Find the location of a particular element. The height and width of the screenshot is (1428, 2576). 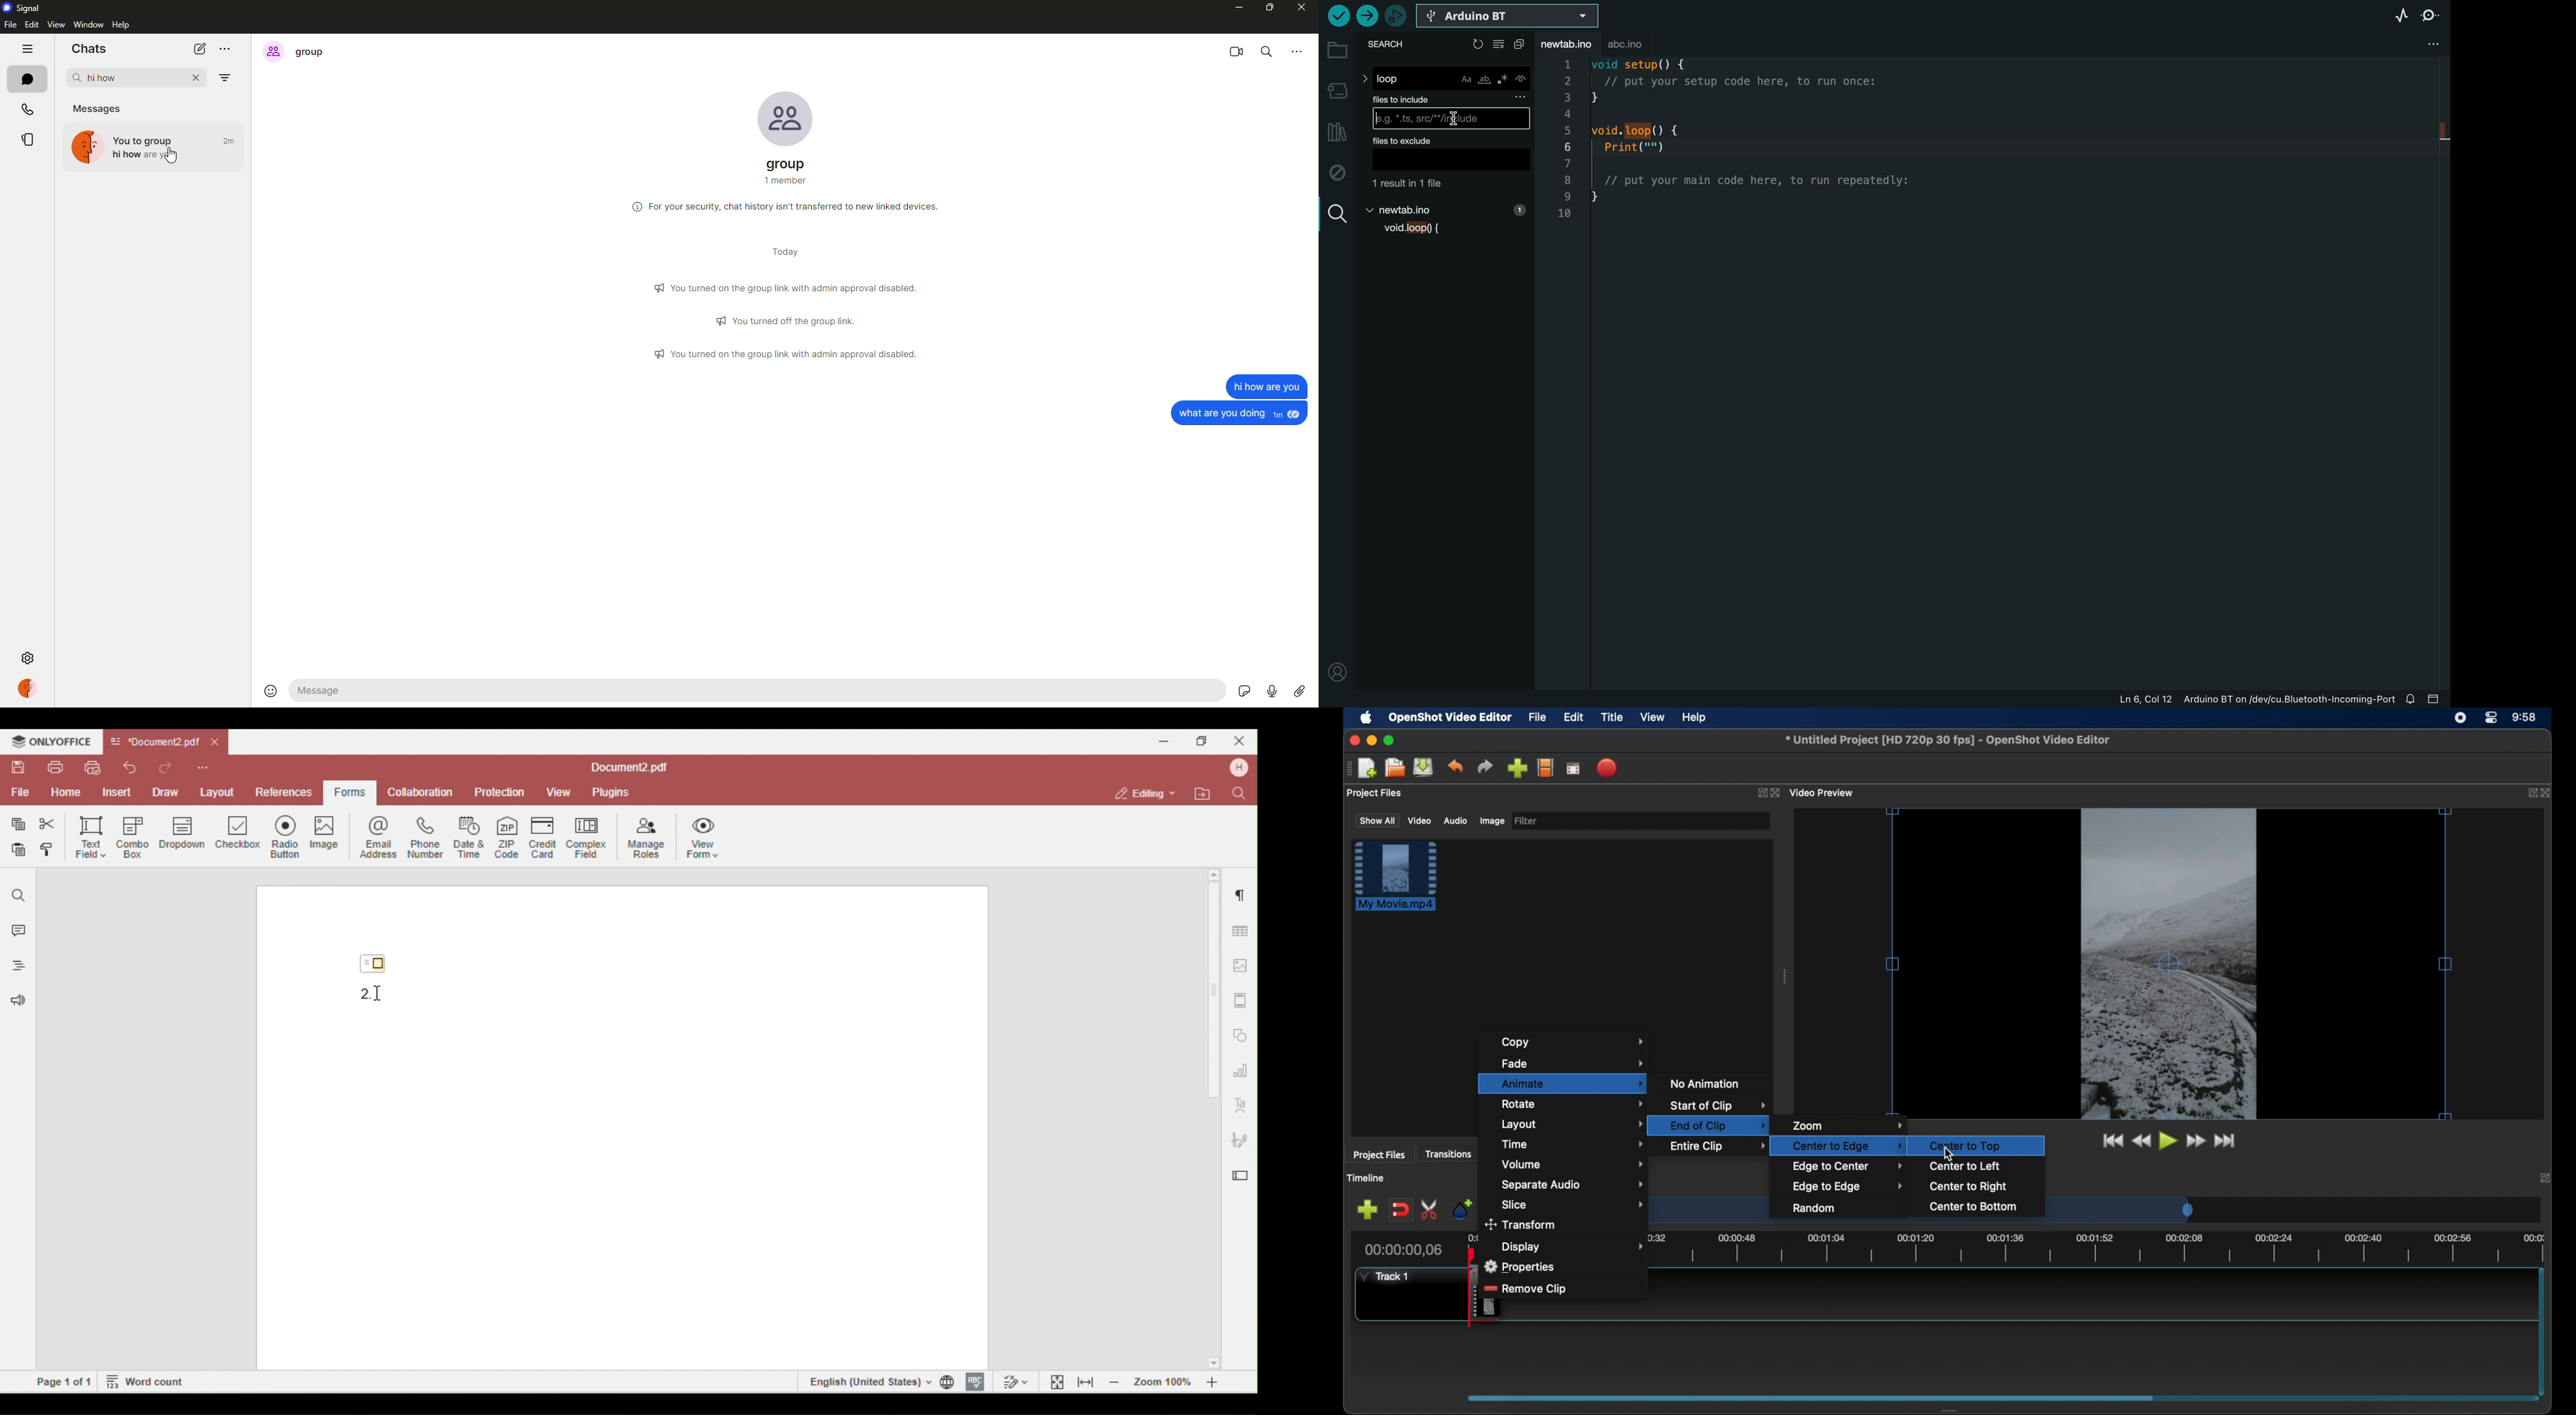

library manager is located at coordinates (1335, 134).